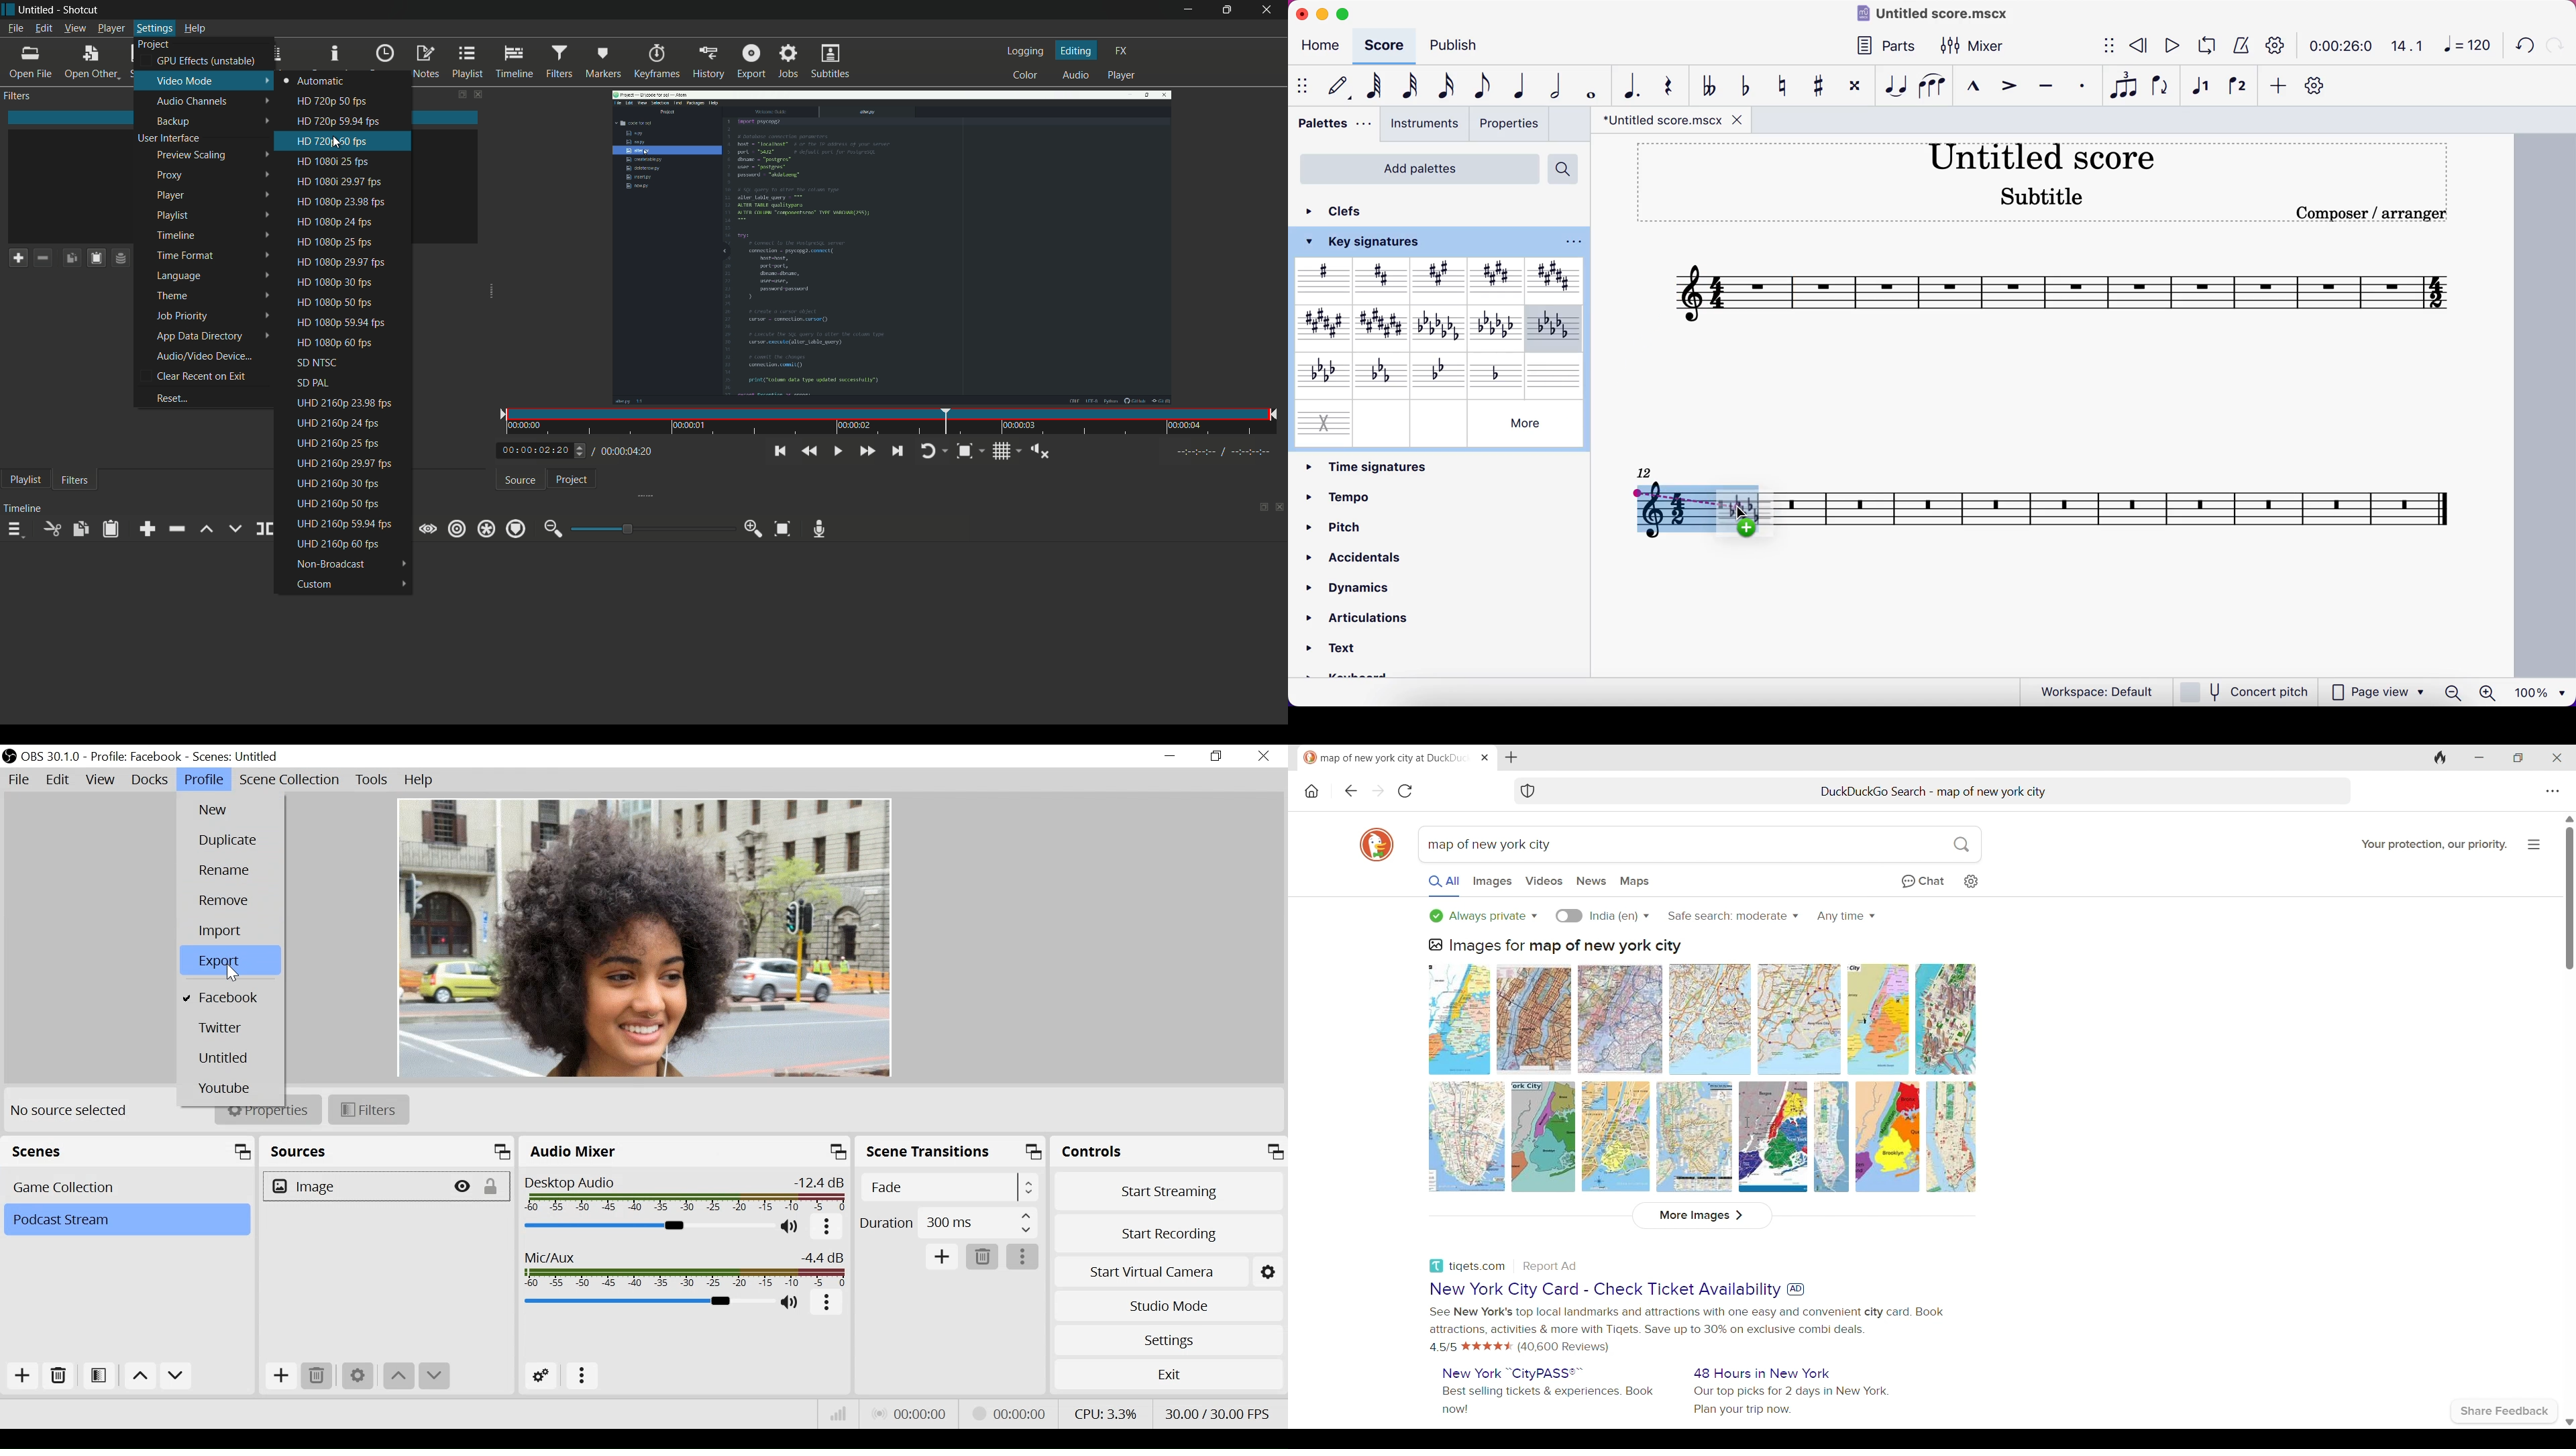 The height and width of the screenshot is (1456, 2576). Describe the element at coordinates (38, 9) in the screenshot. I see `project name` at that location.